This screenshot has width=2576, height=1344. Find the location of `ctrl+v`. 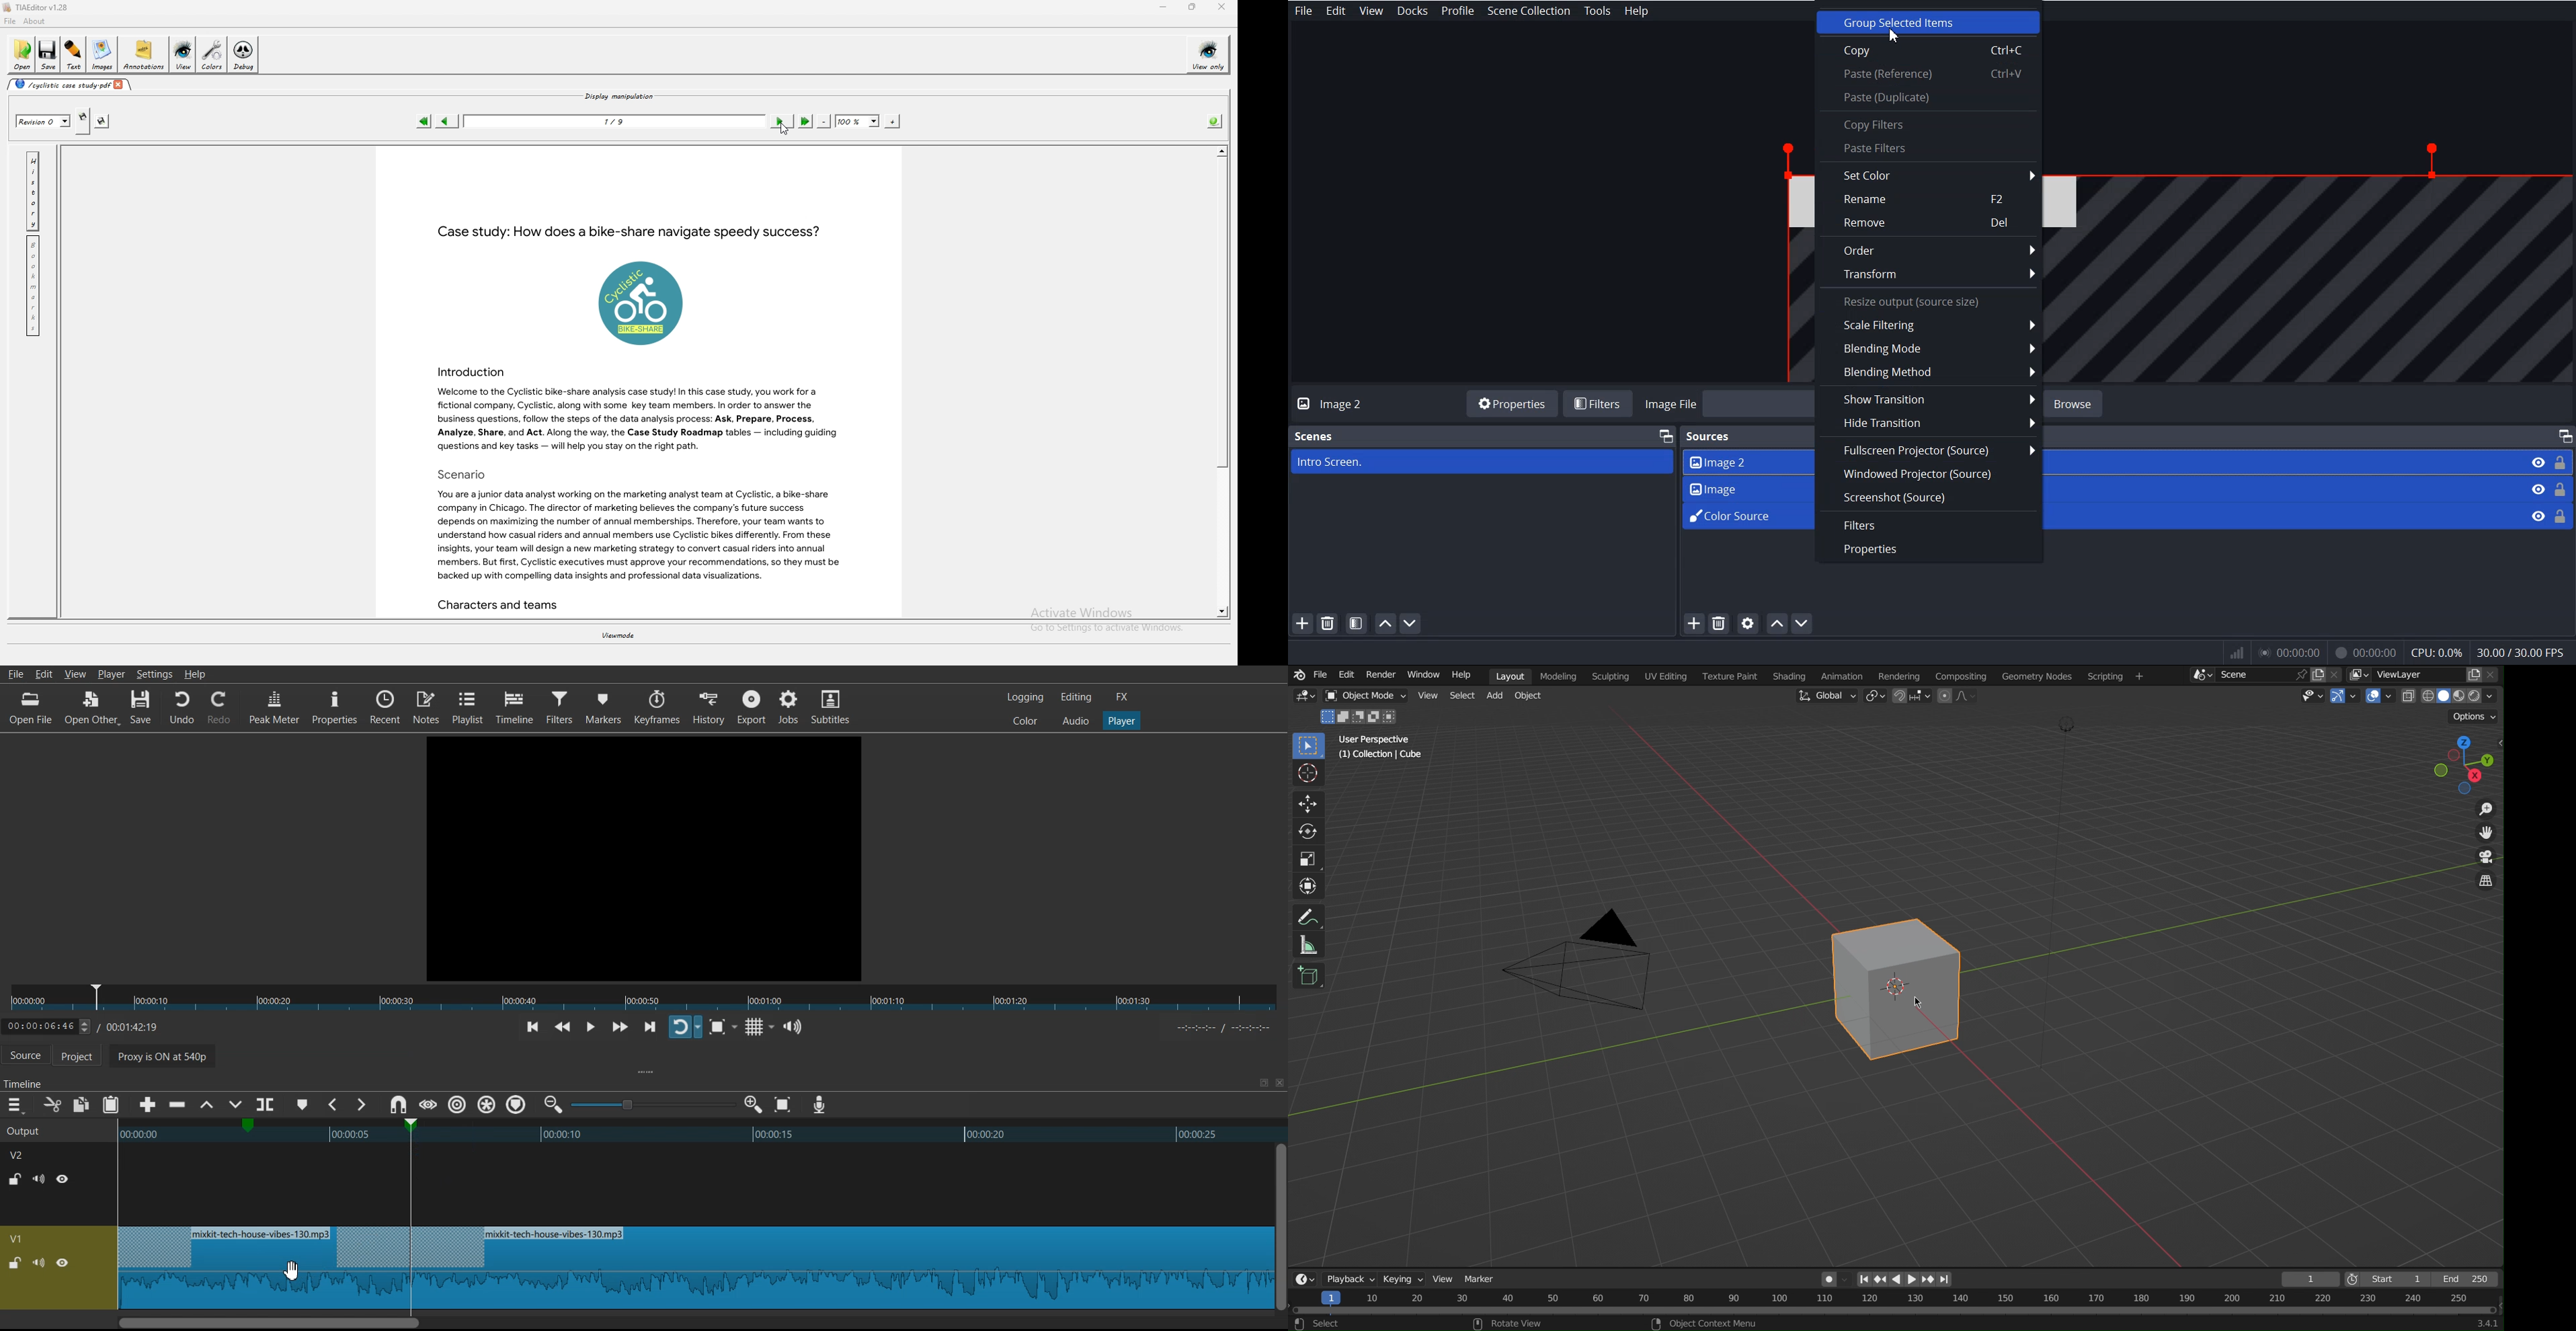

ctrl+v is located at coordinates (2002, 74).